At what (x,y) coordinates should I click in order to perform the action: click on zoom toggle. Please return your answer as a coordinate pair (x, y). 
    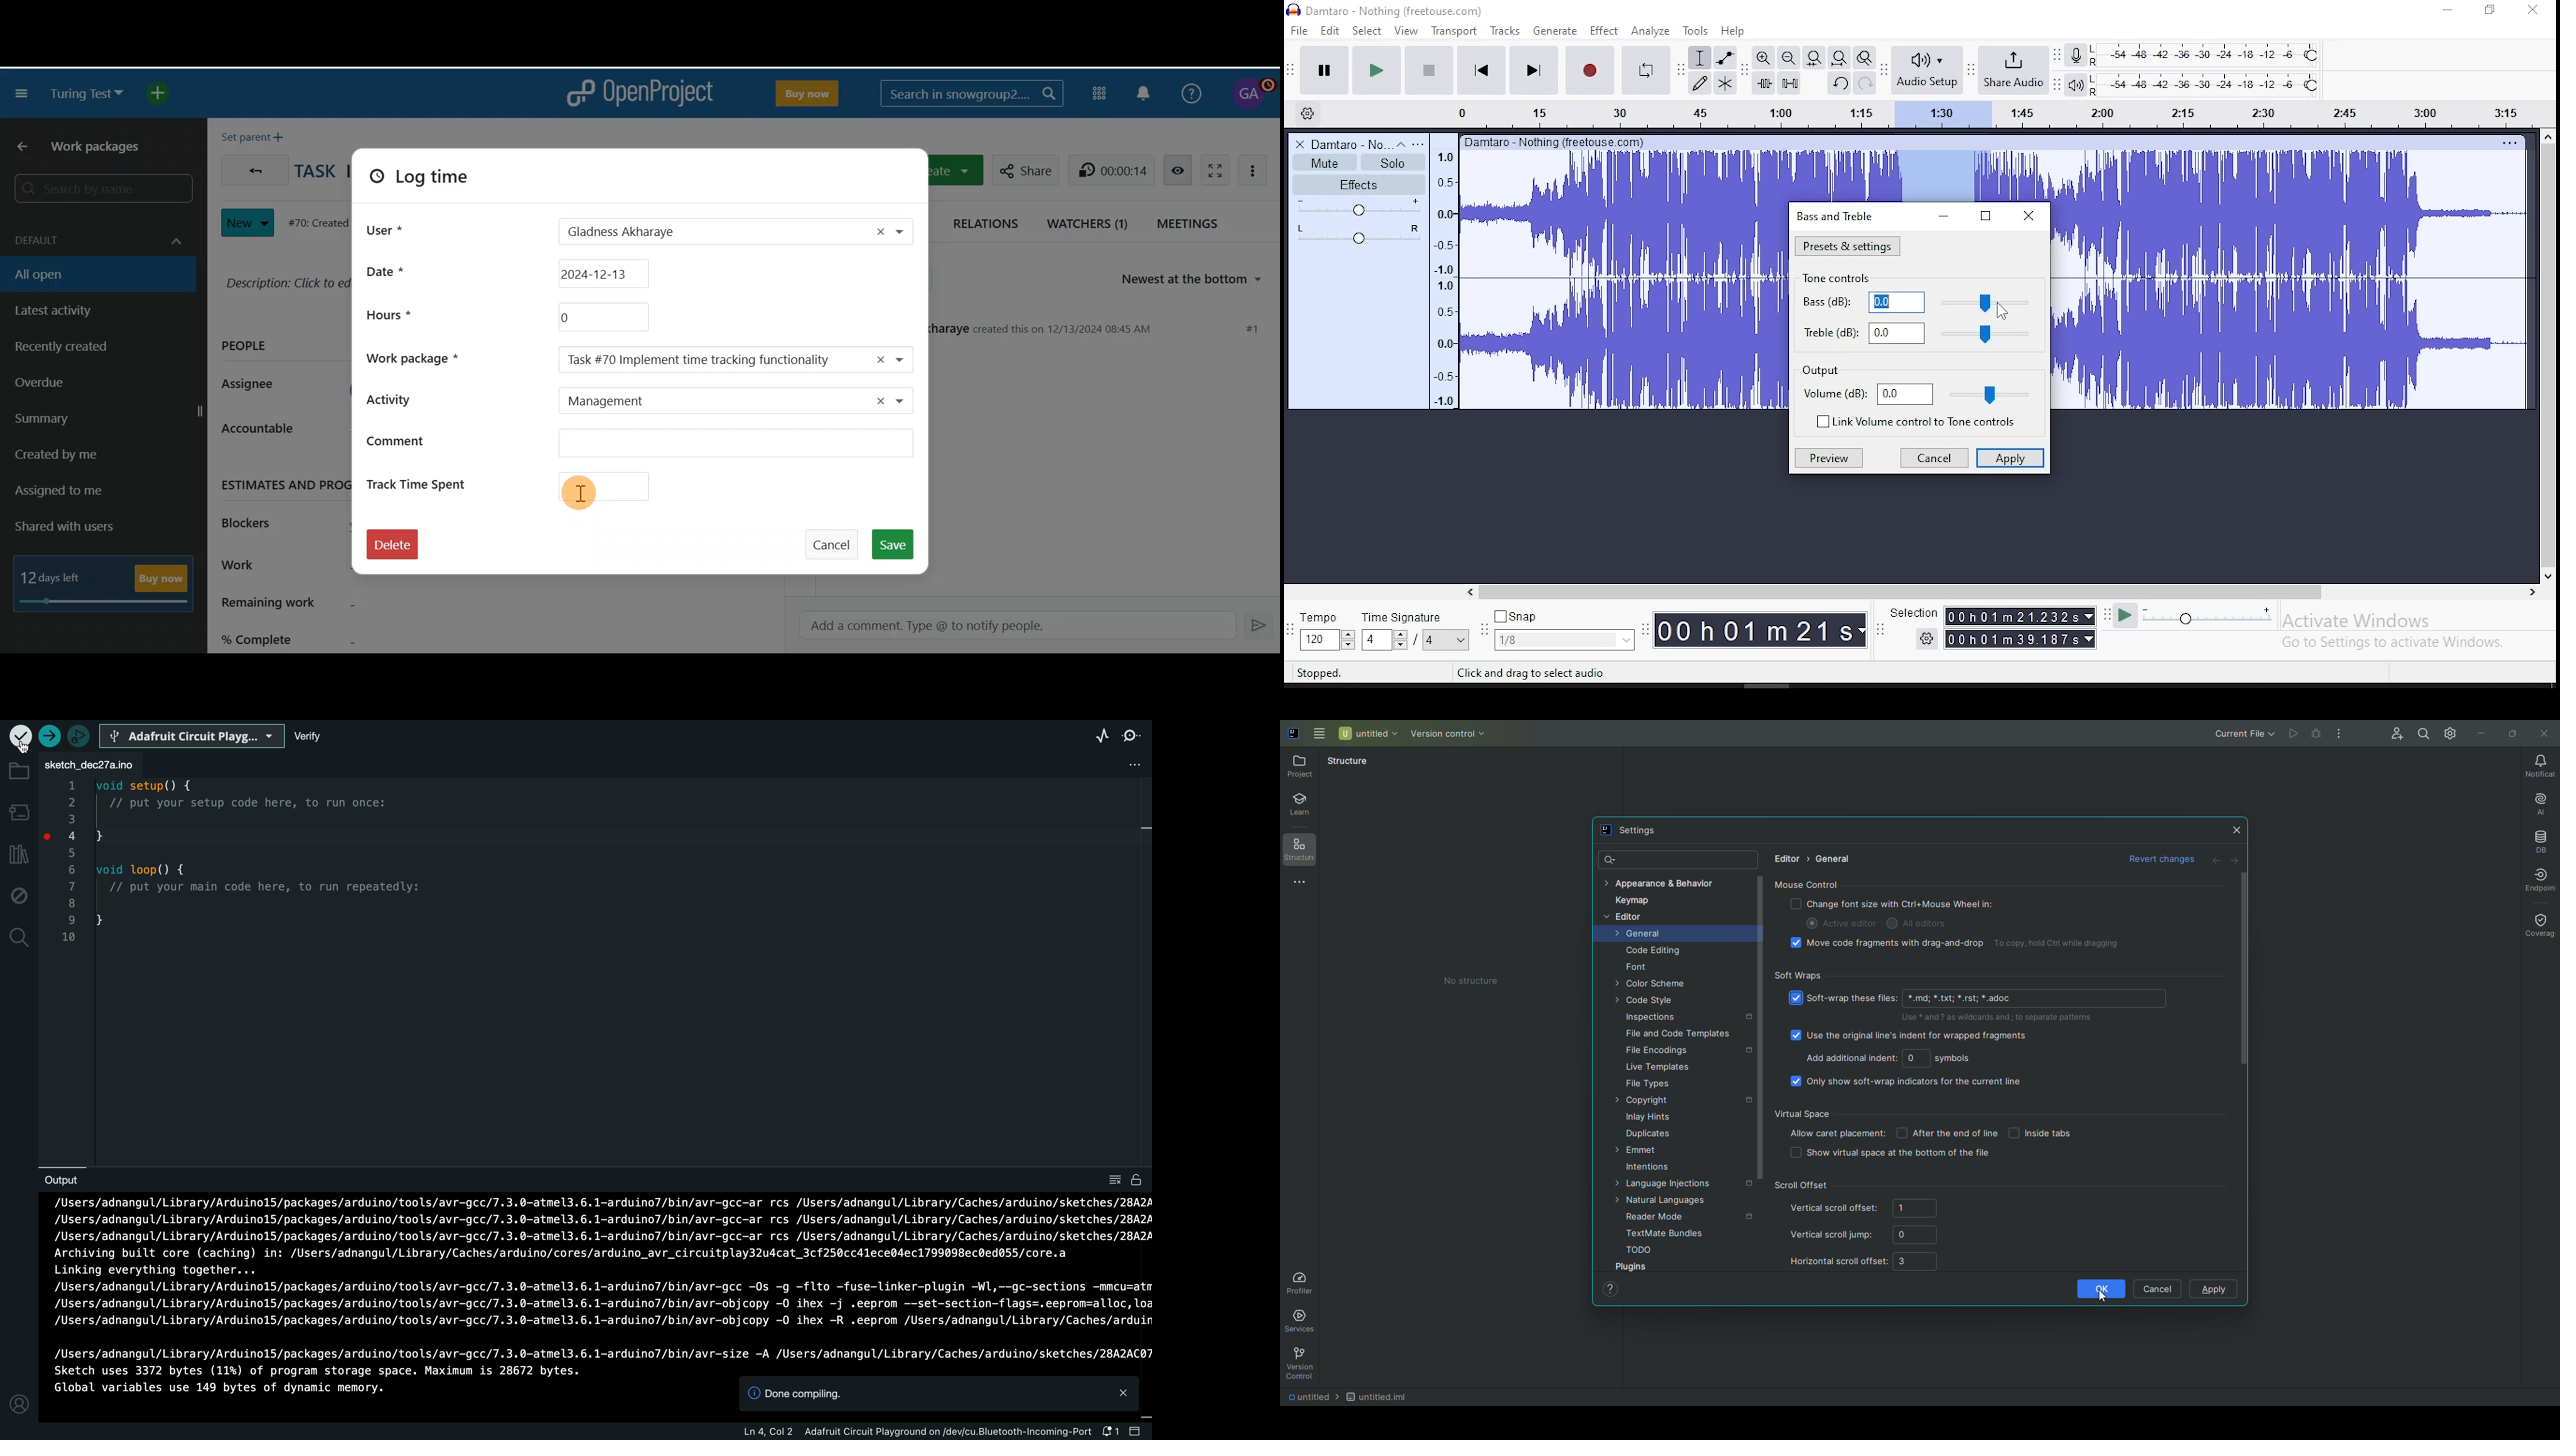
    Looking at the image, I should click on (1863, 59).